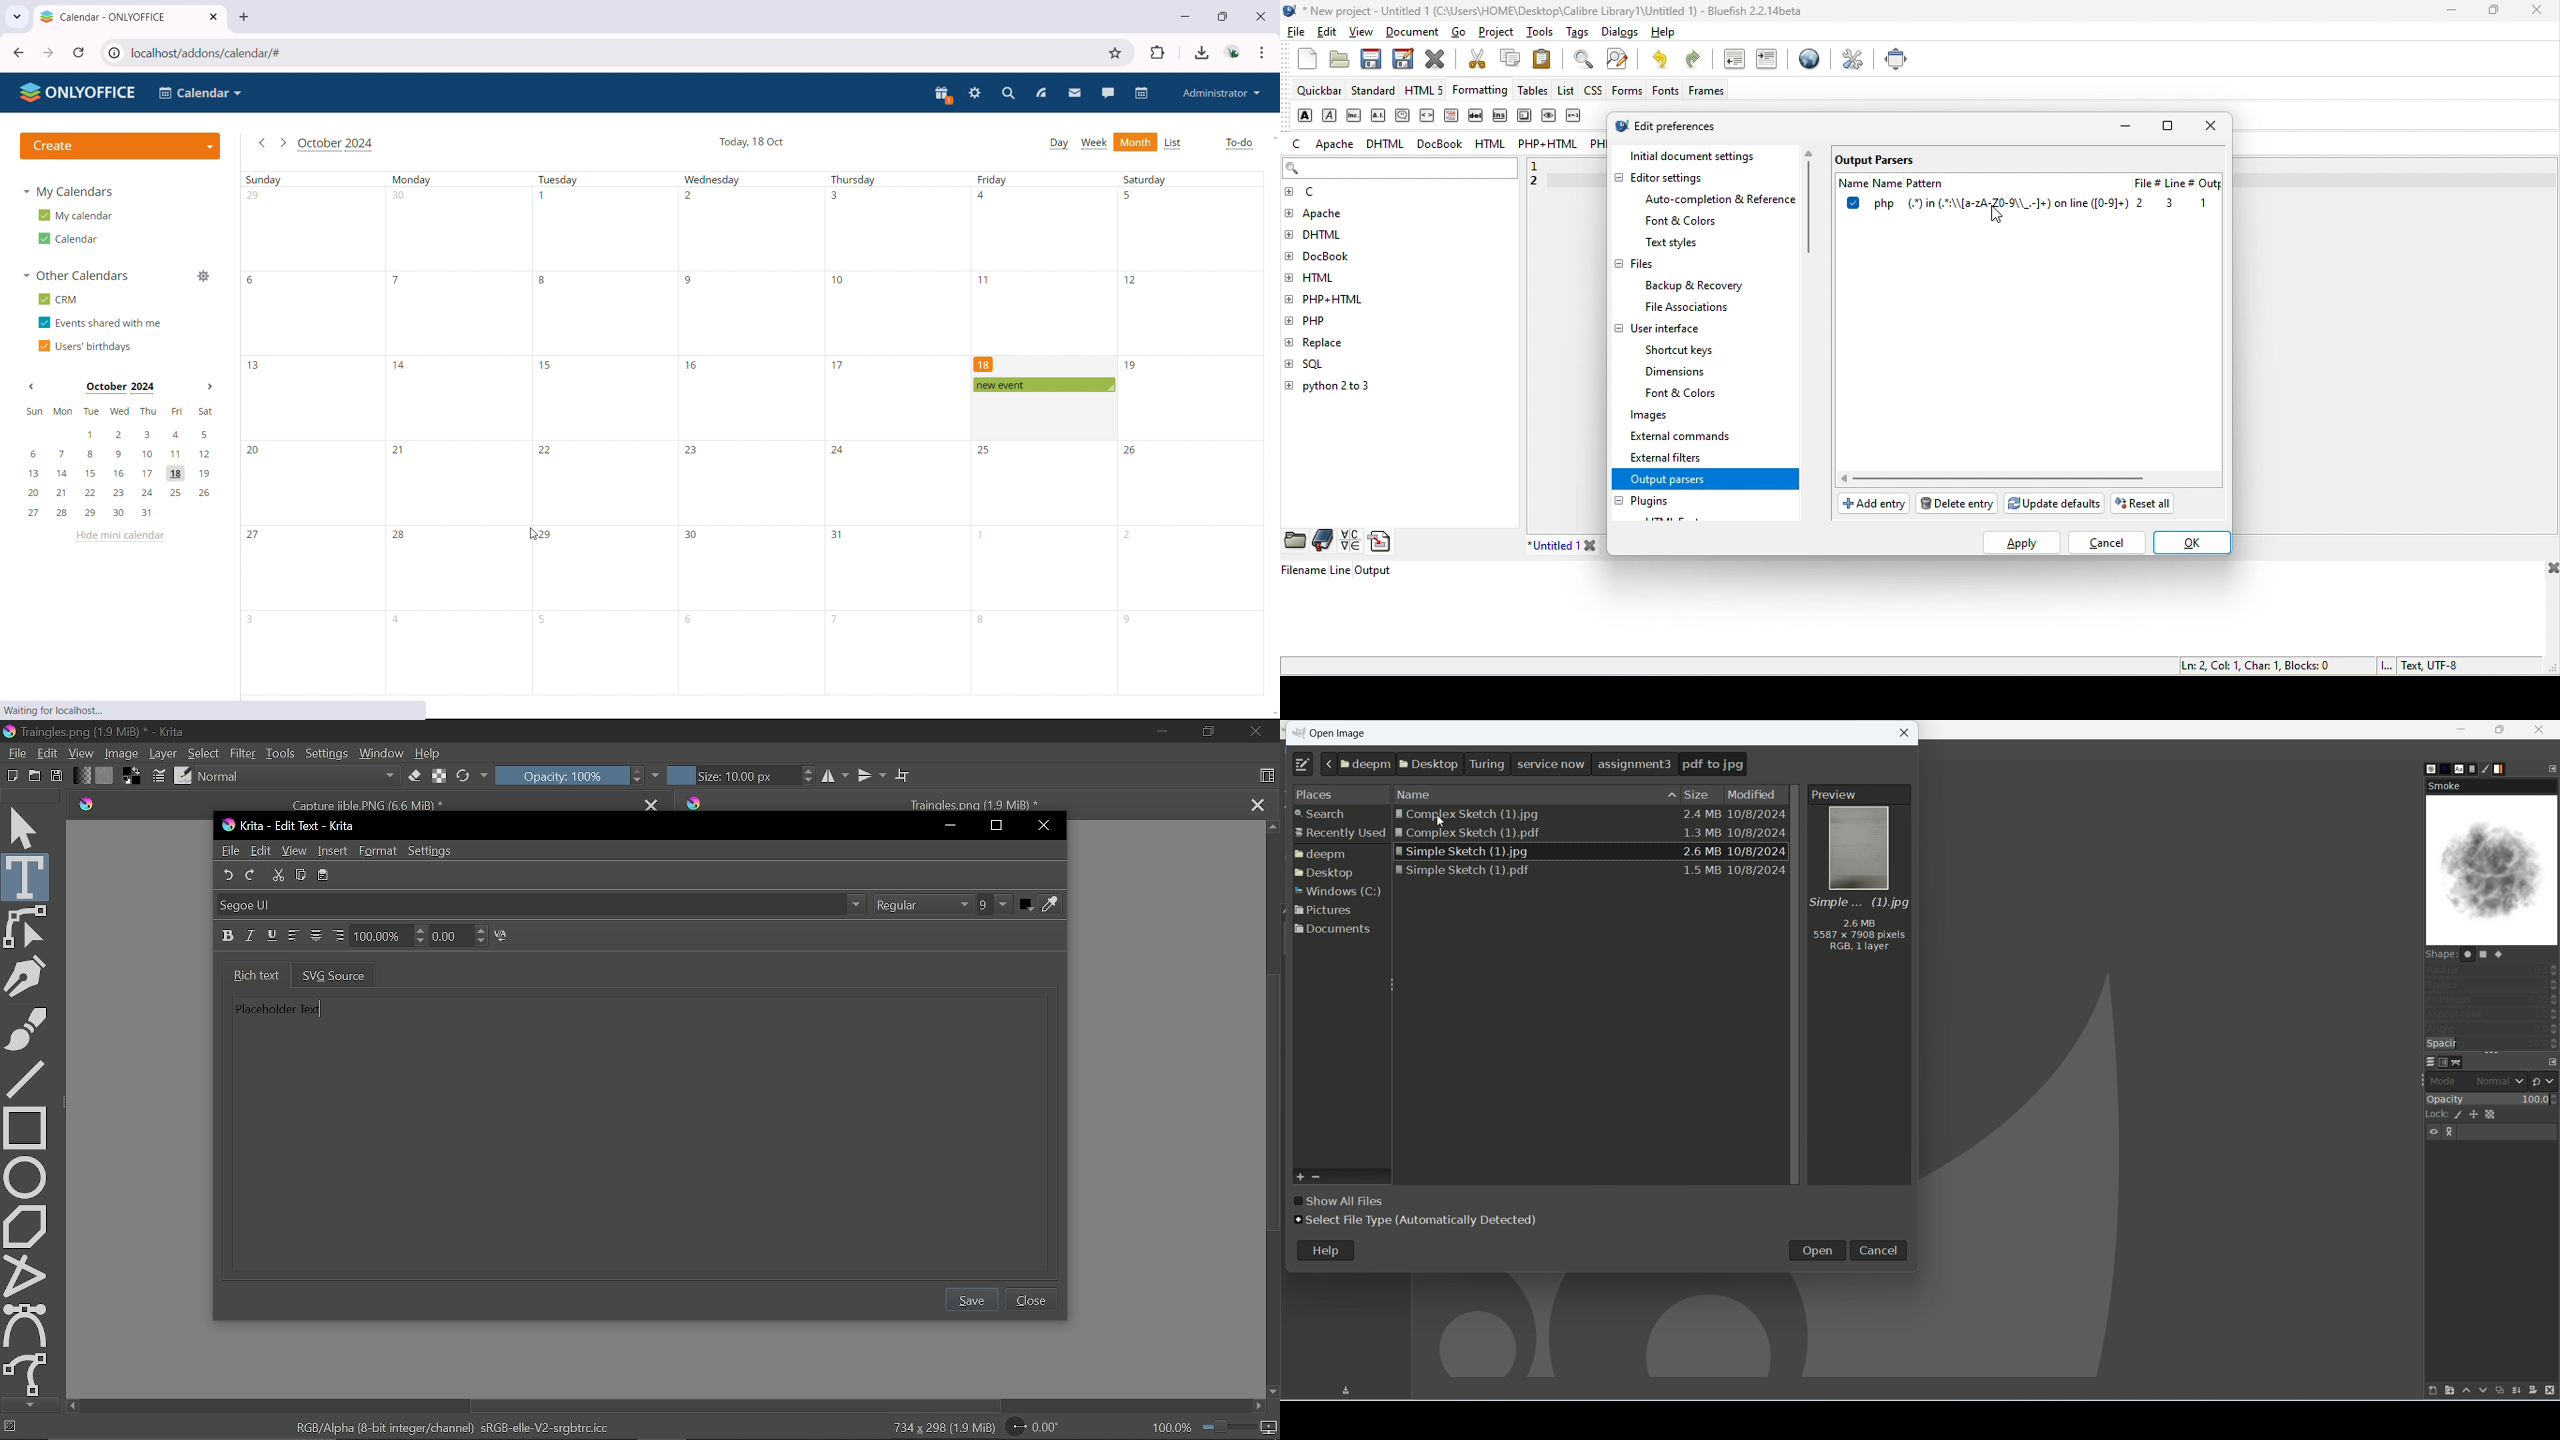 The image size is (2576, 1456). I want to click on html, so click(1488, 143).